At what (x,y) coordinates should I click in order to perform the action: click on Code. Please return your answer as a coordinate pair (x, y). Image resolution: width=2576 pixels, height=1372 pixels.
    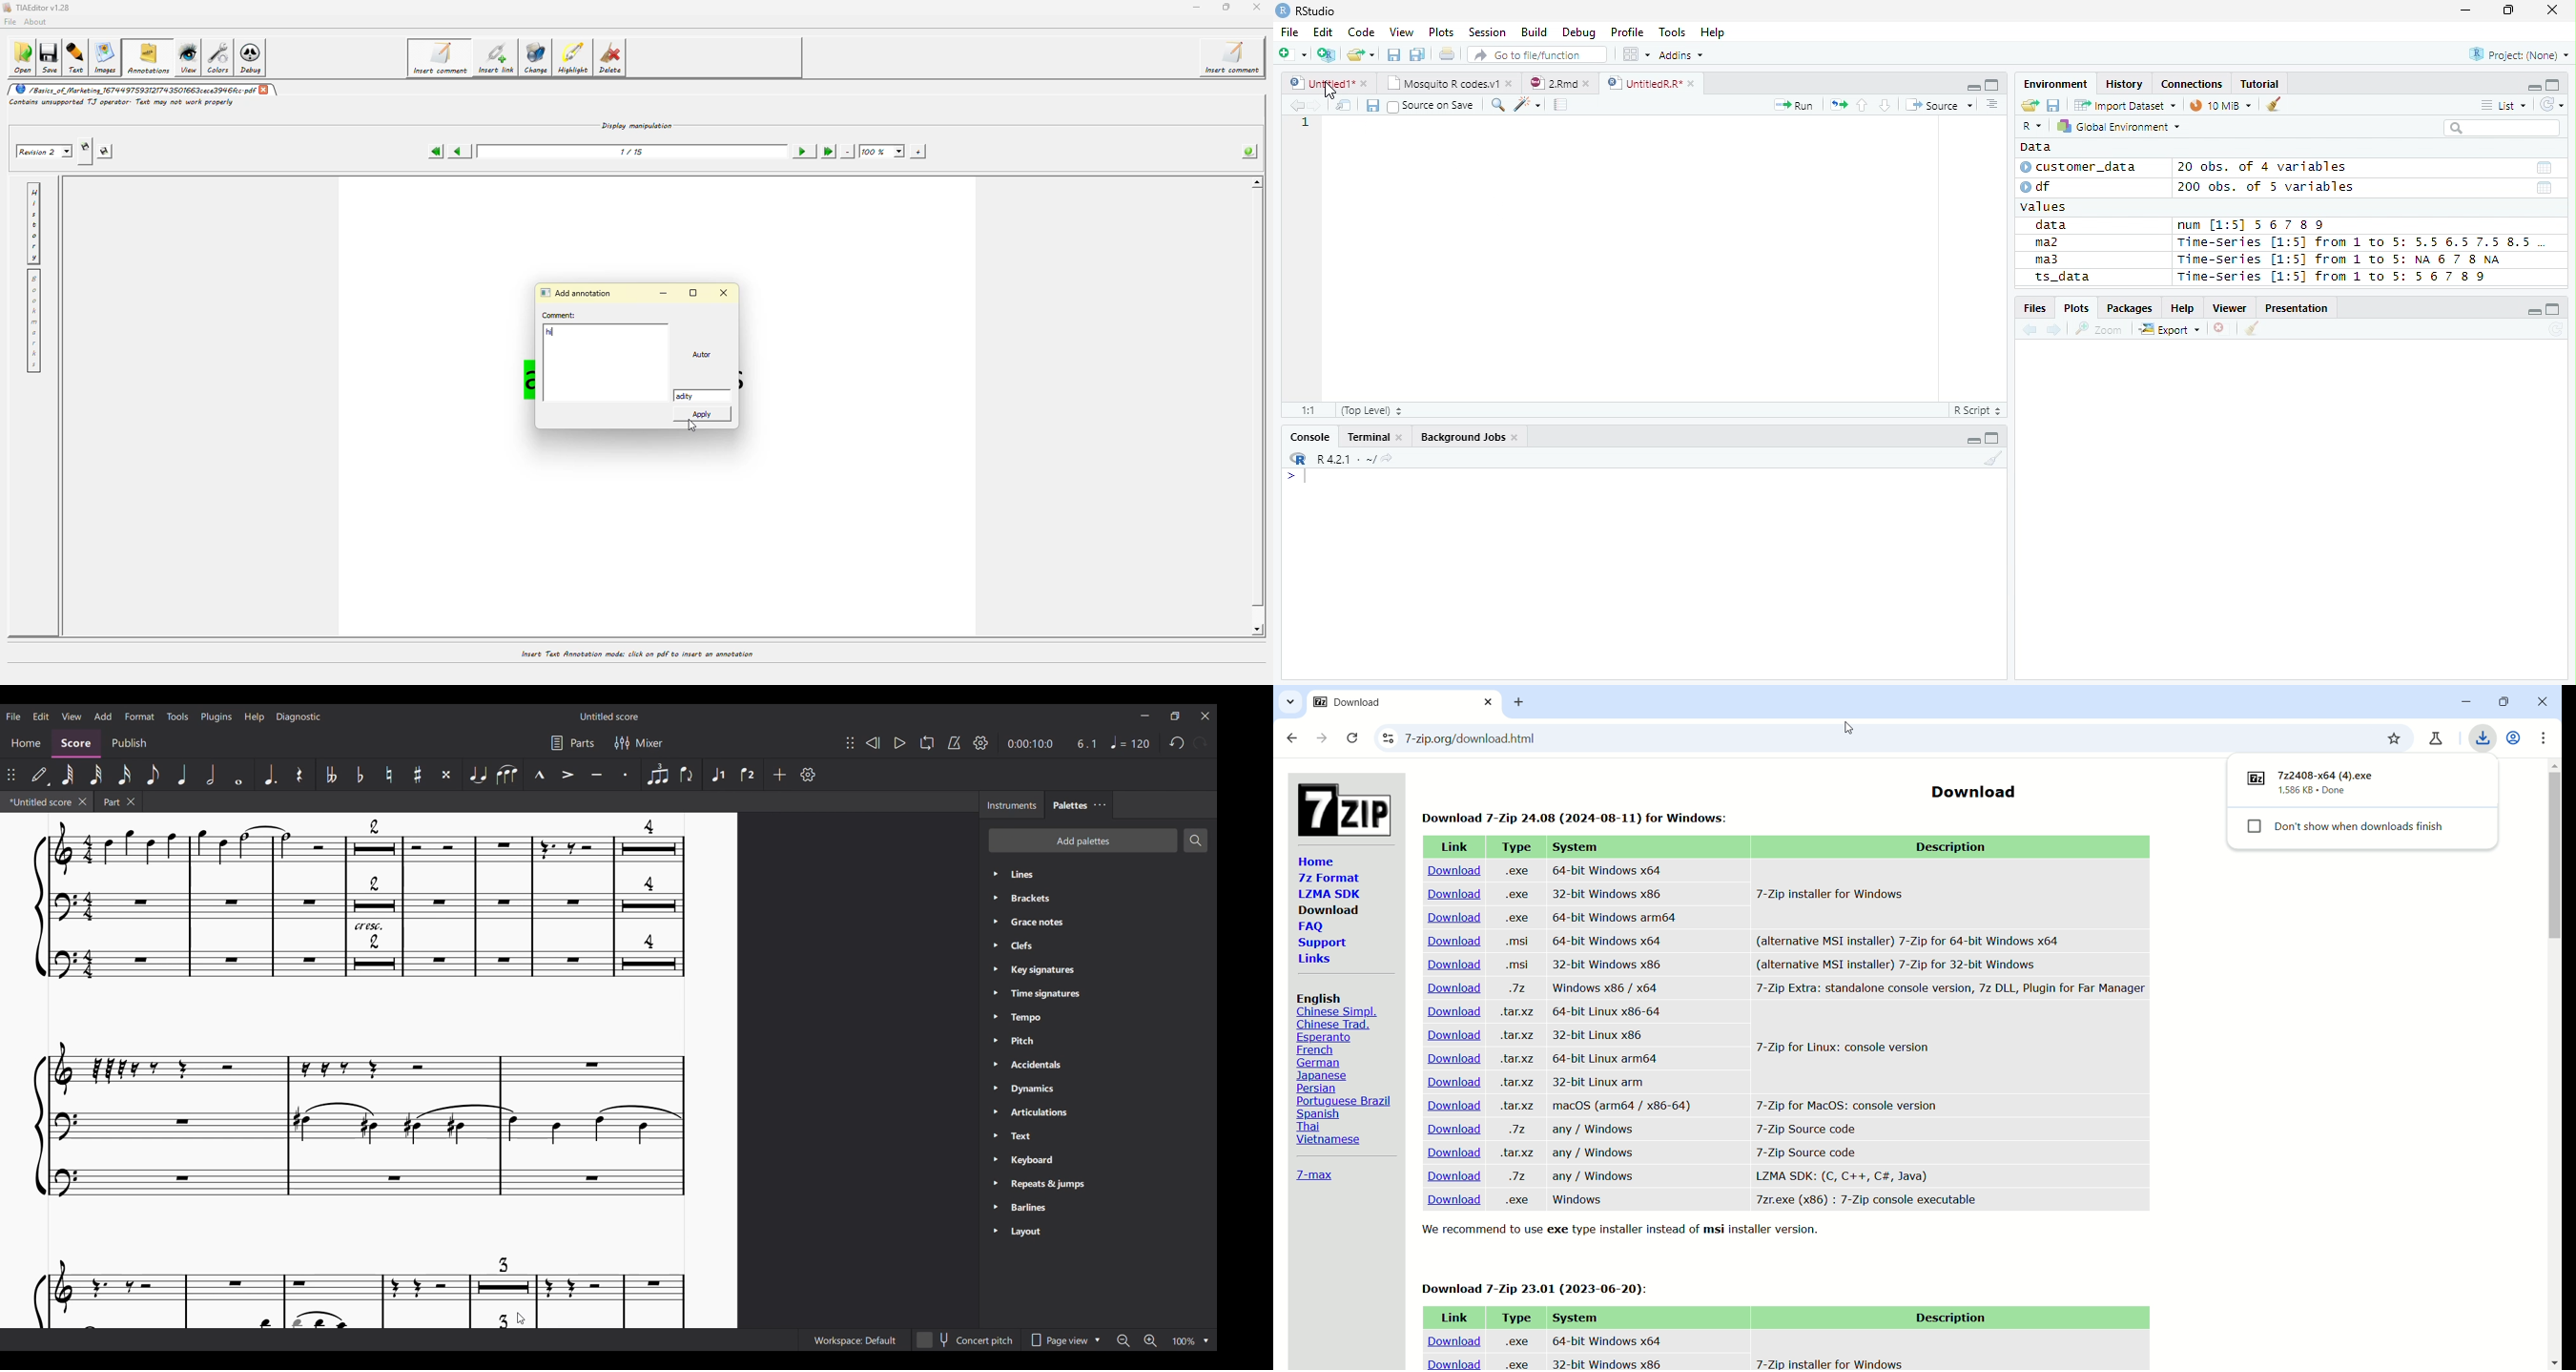
    Looking at the image, I should click on (1363, 32).